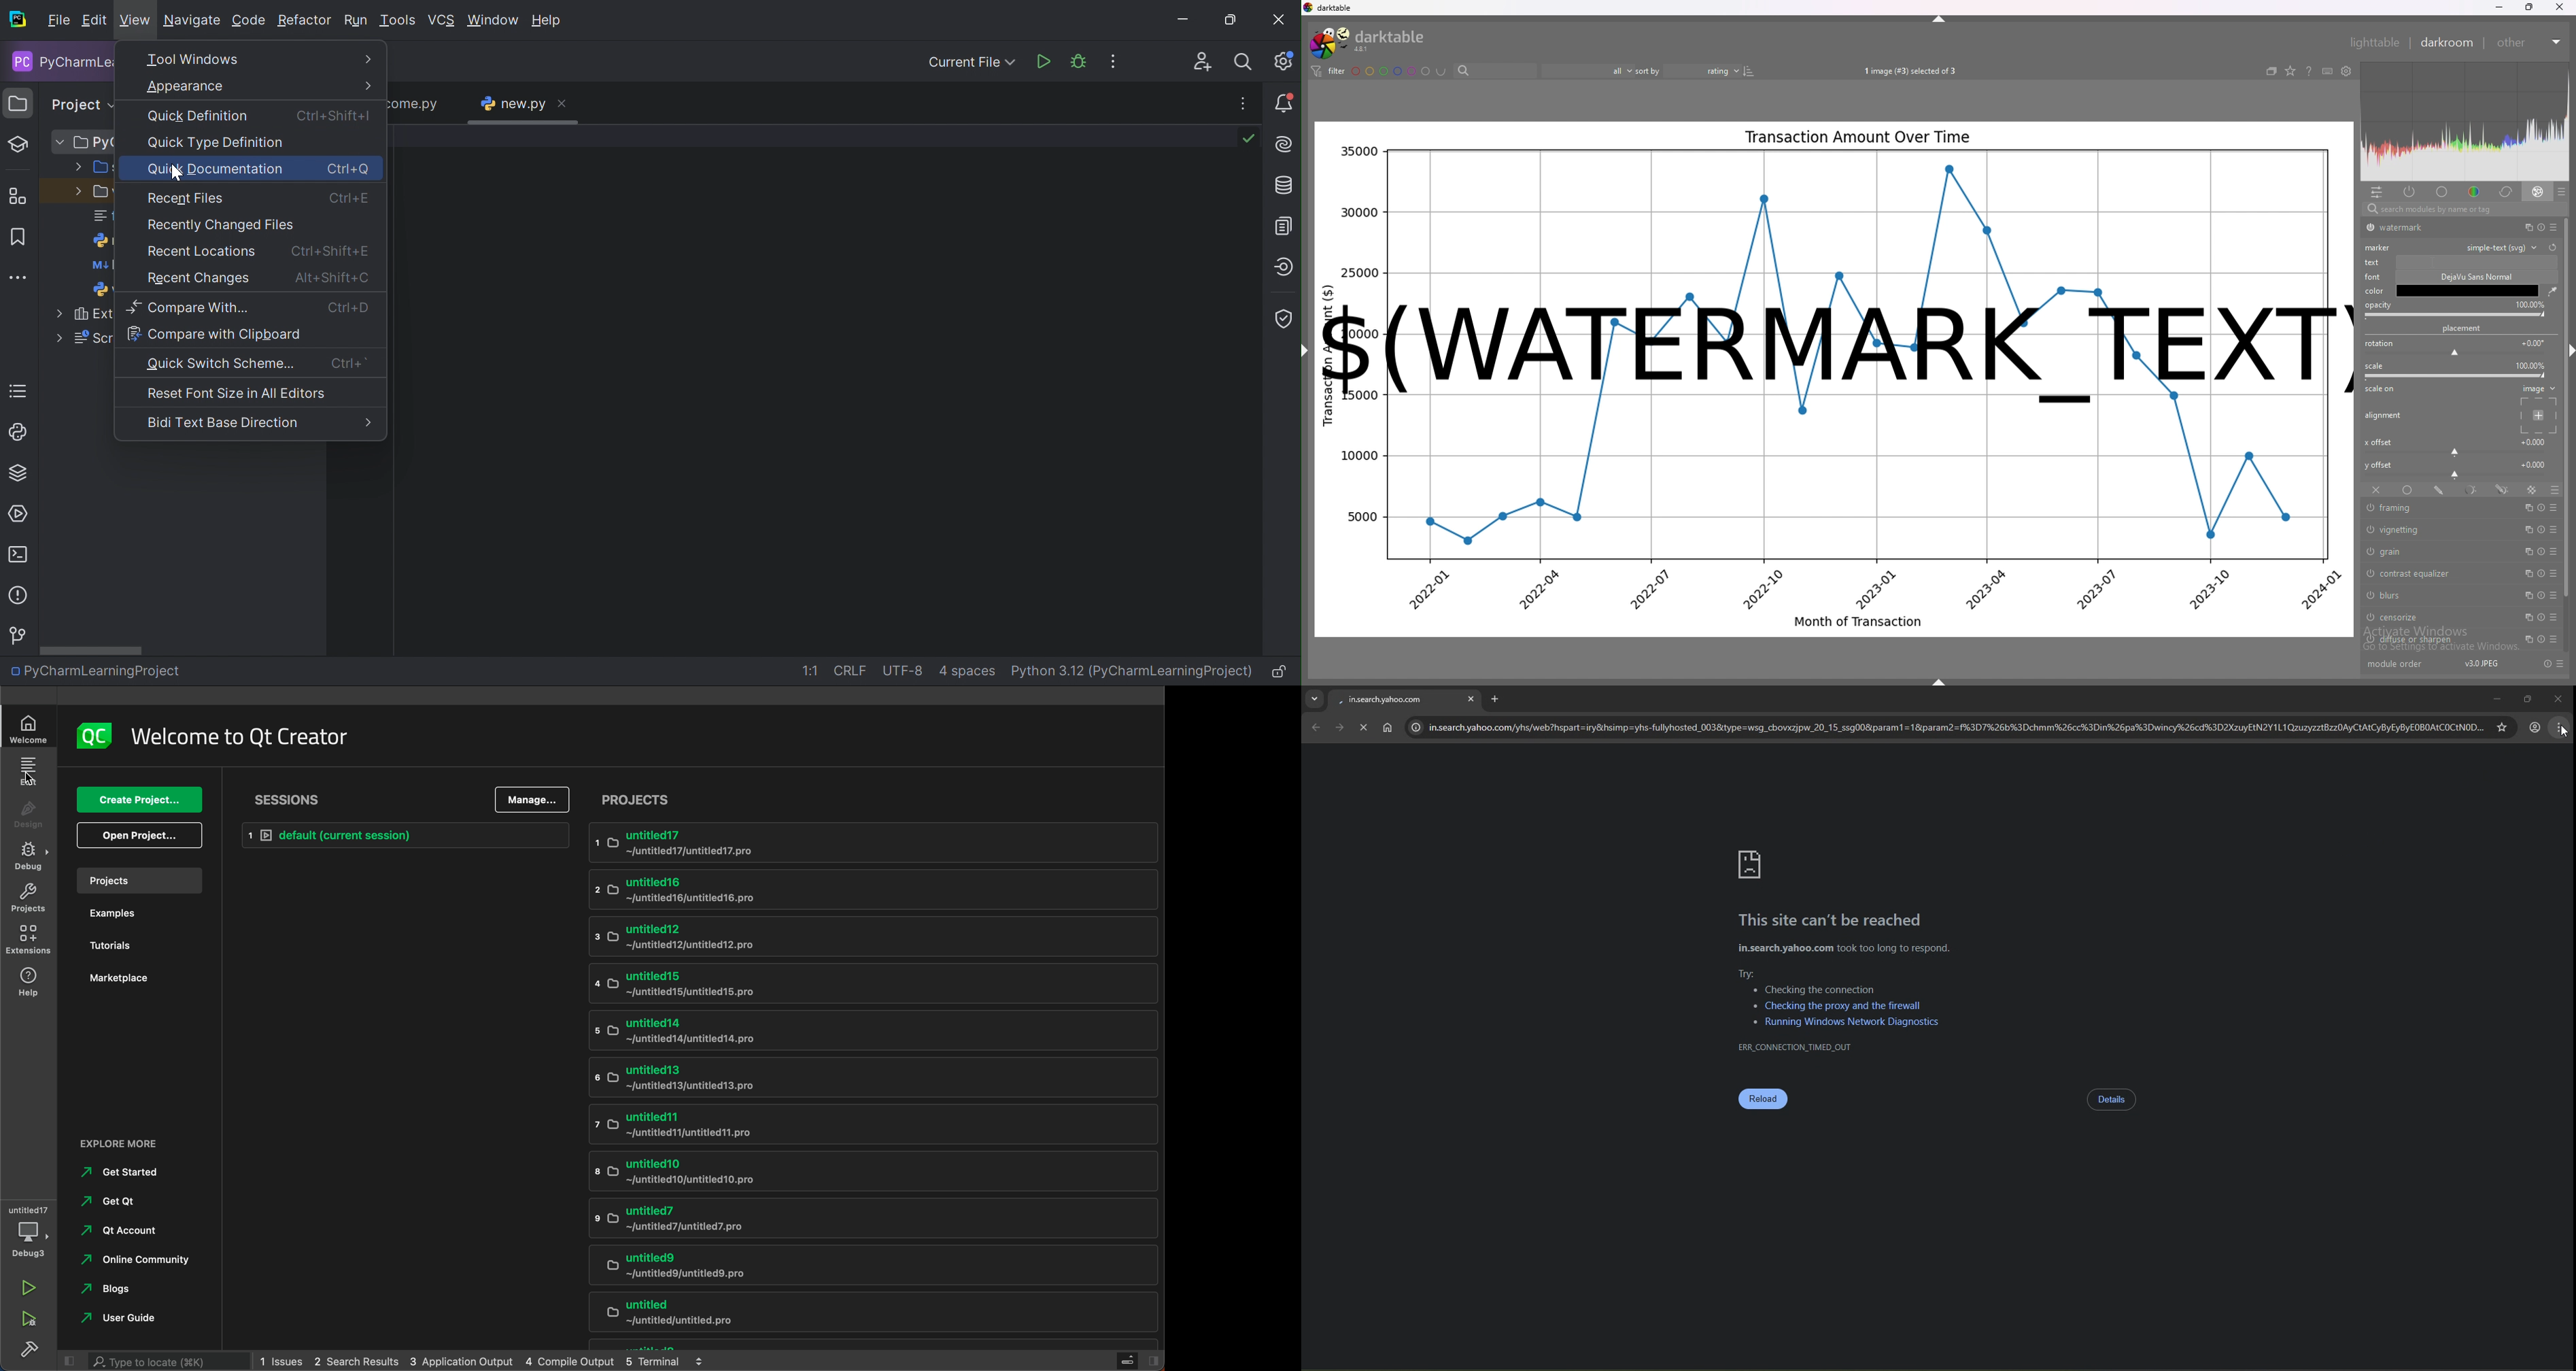 Image resolution: width=2576 pixels, height=1372 pixels. Describe the element at coordinates (2555, 507) in the screenshot. I see `presets` at that location.